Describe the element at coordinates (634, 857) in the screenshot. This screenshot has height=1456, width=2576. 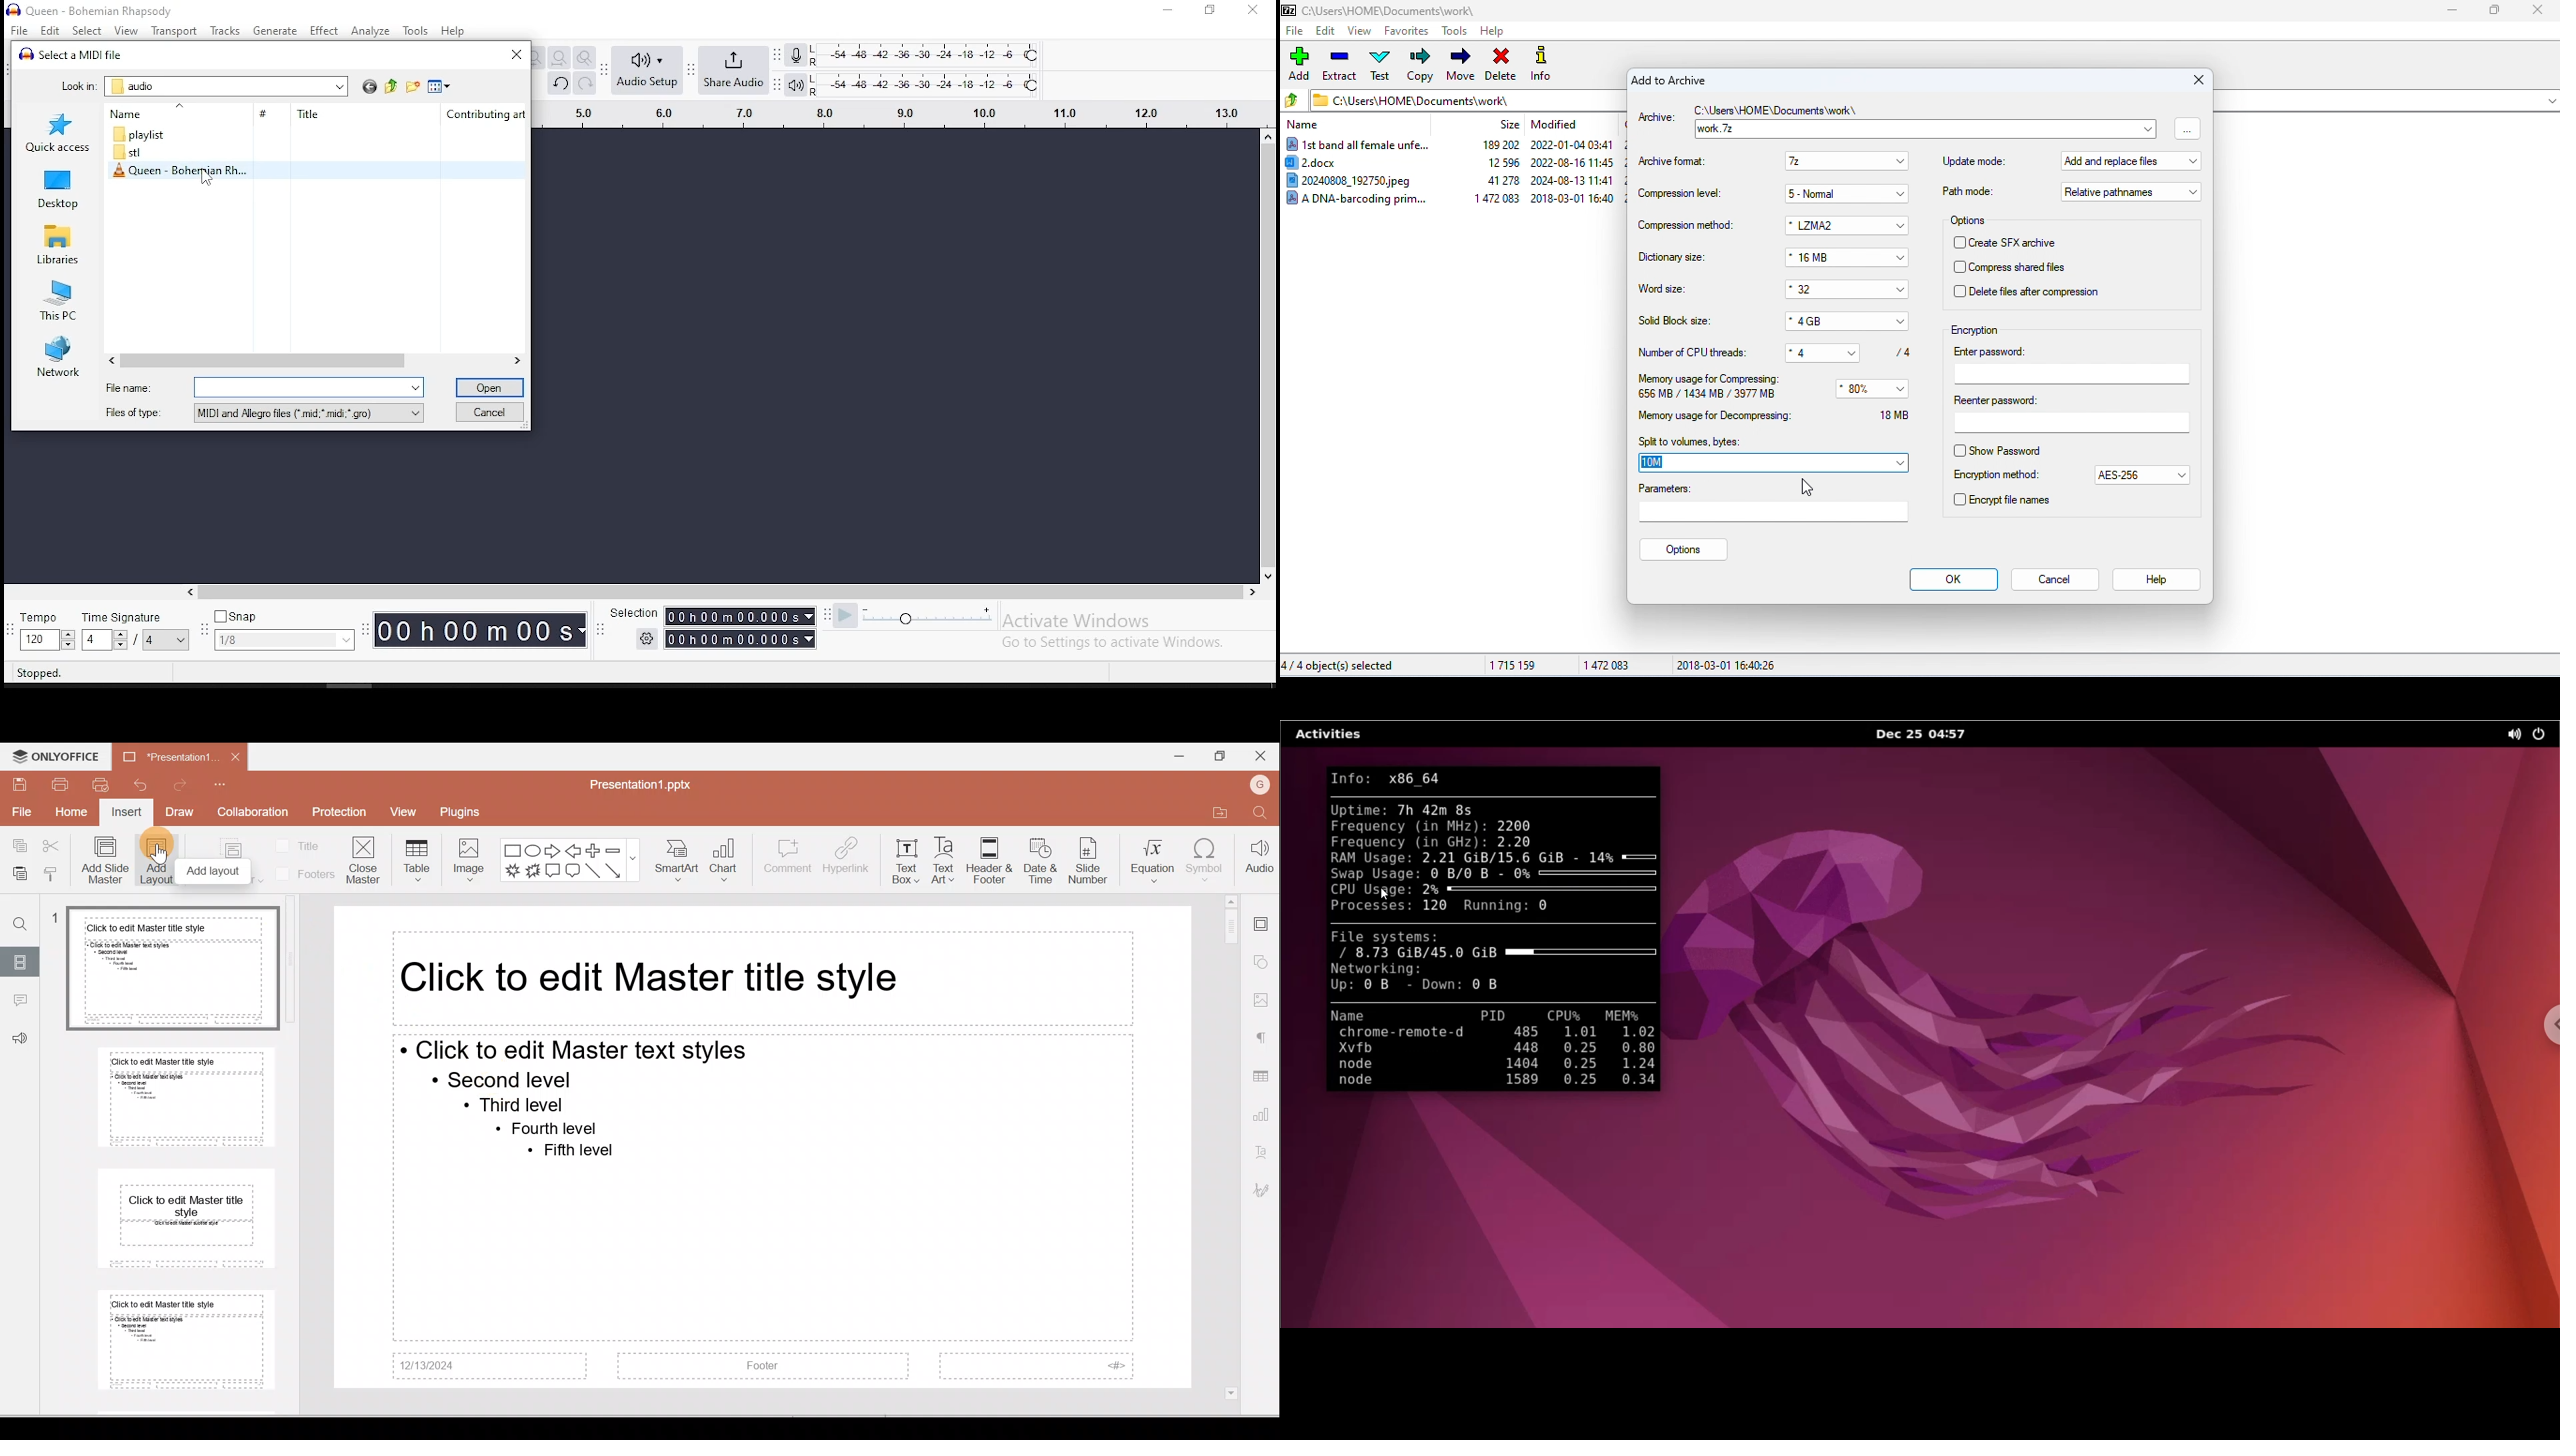
I see `show more` at that location.